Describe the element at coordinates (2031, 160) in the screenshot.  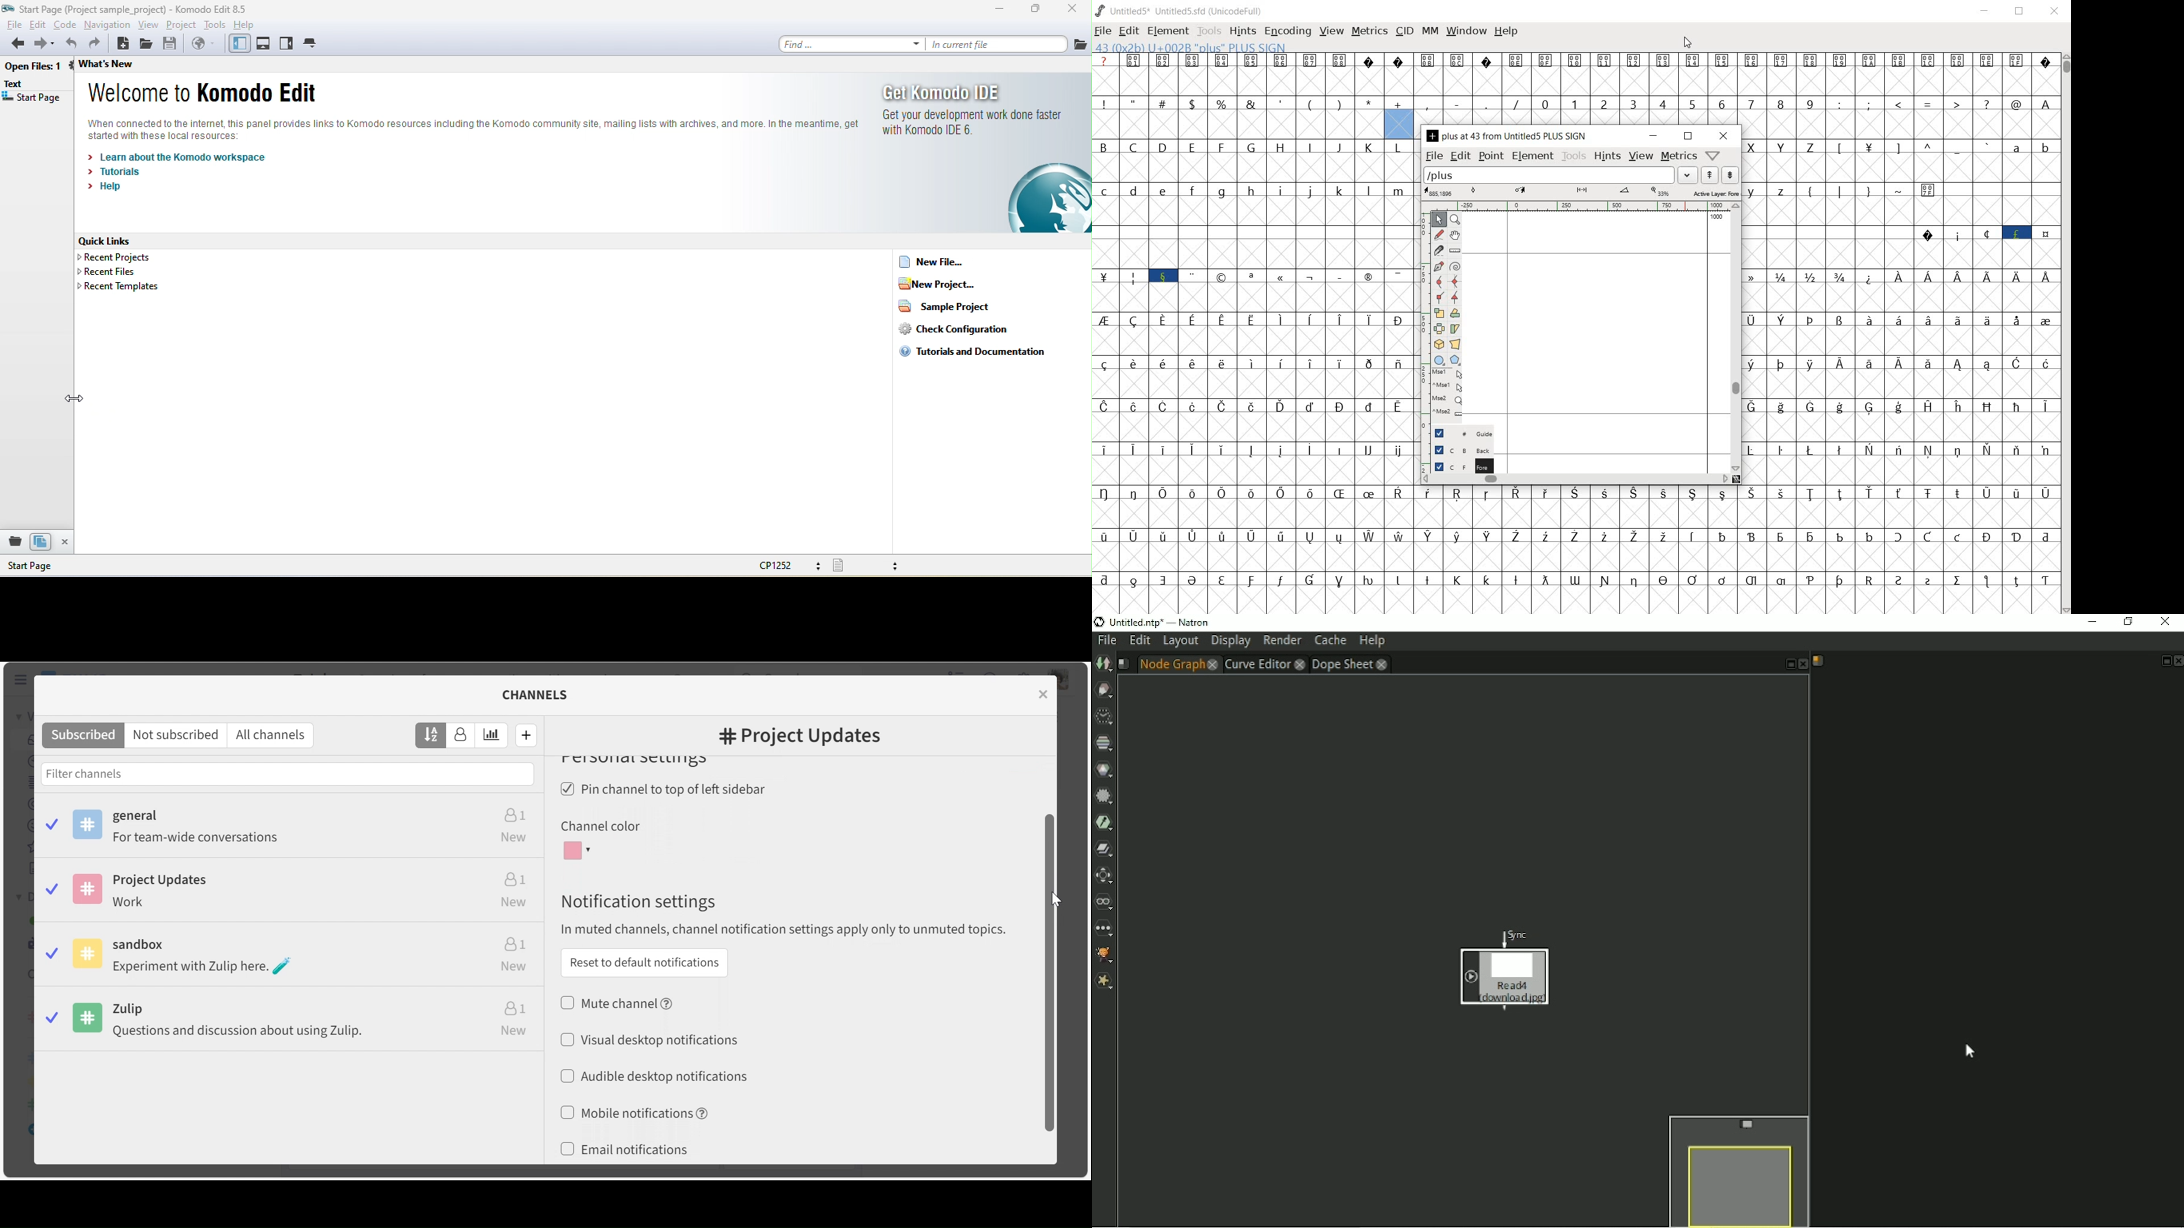
I see `alphabet` at that location.